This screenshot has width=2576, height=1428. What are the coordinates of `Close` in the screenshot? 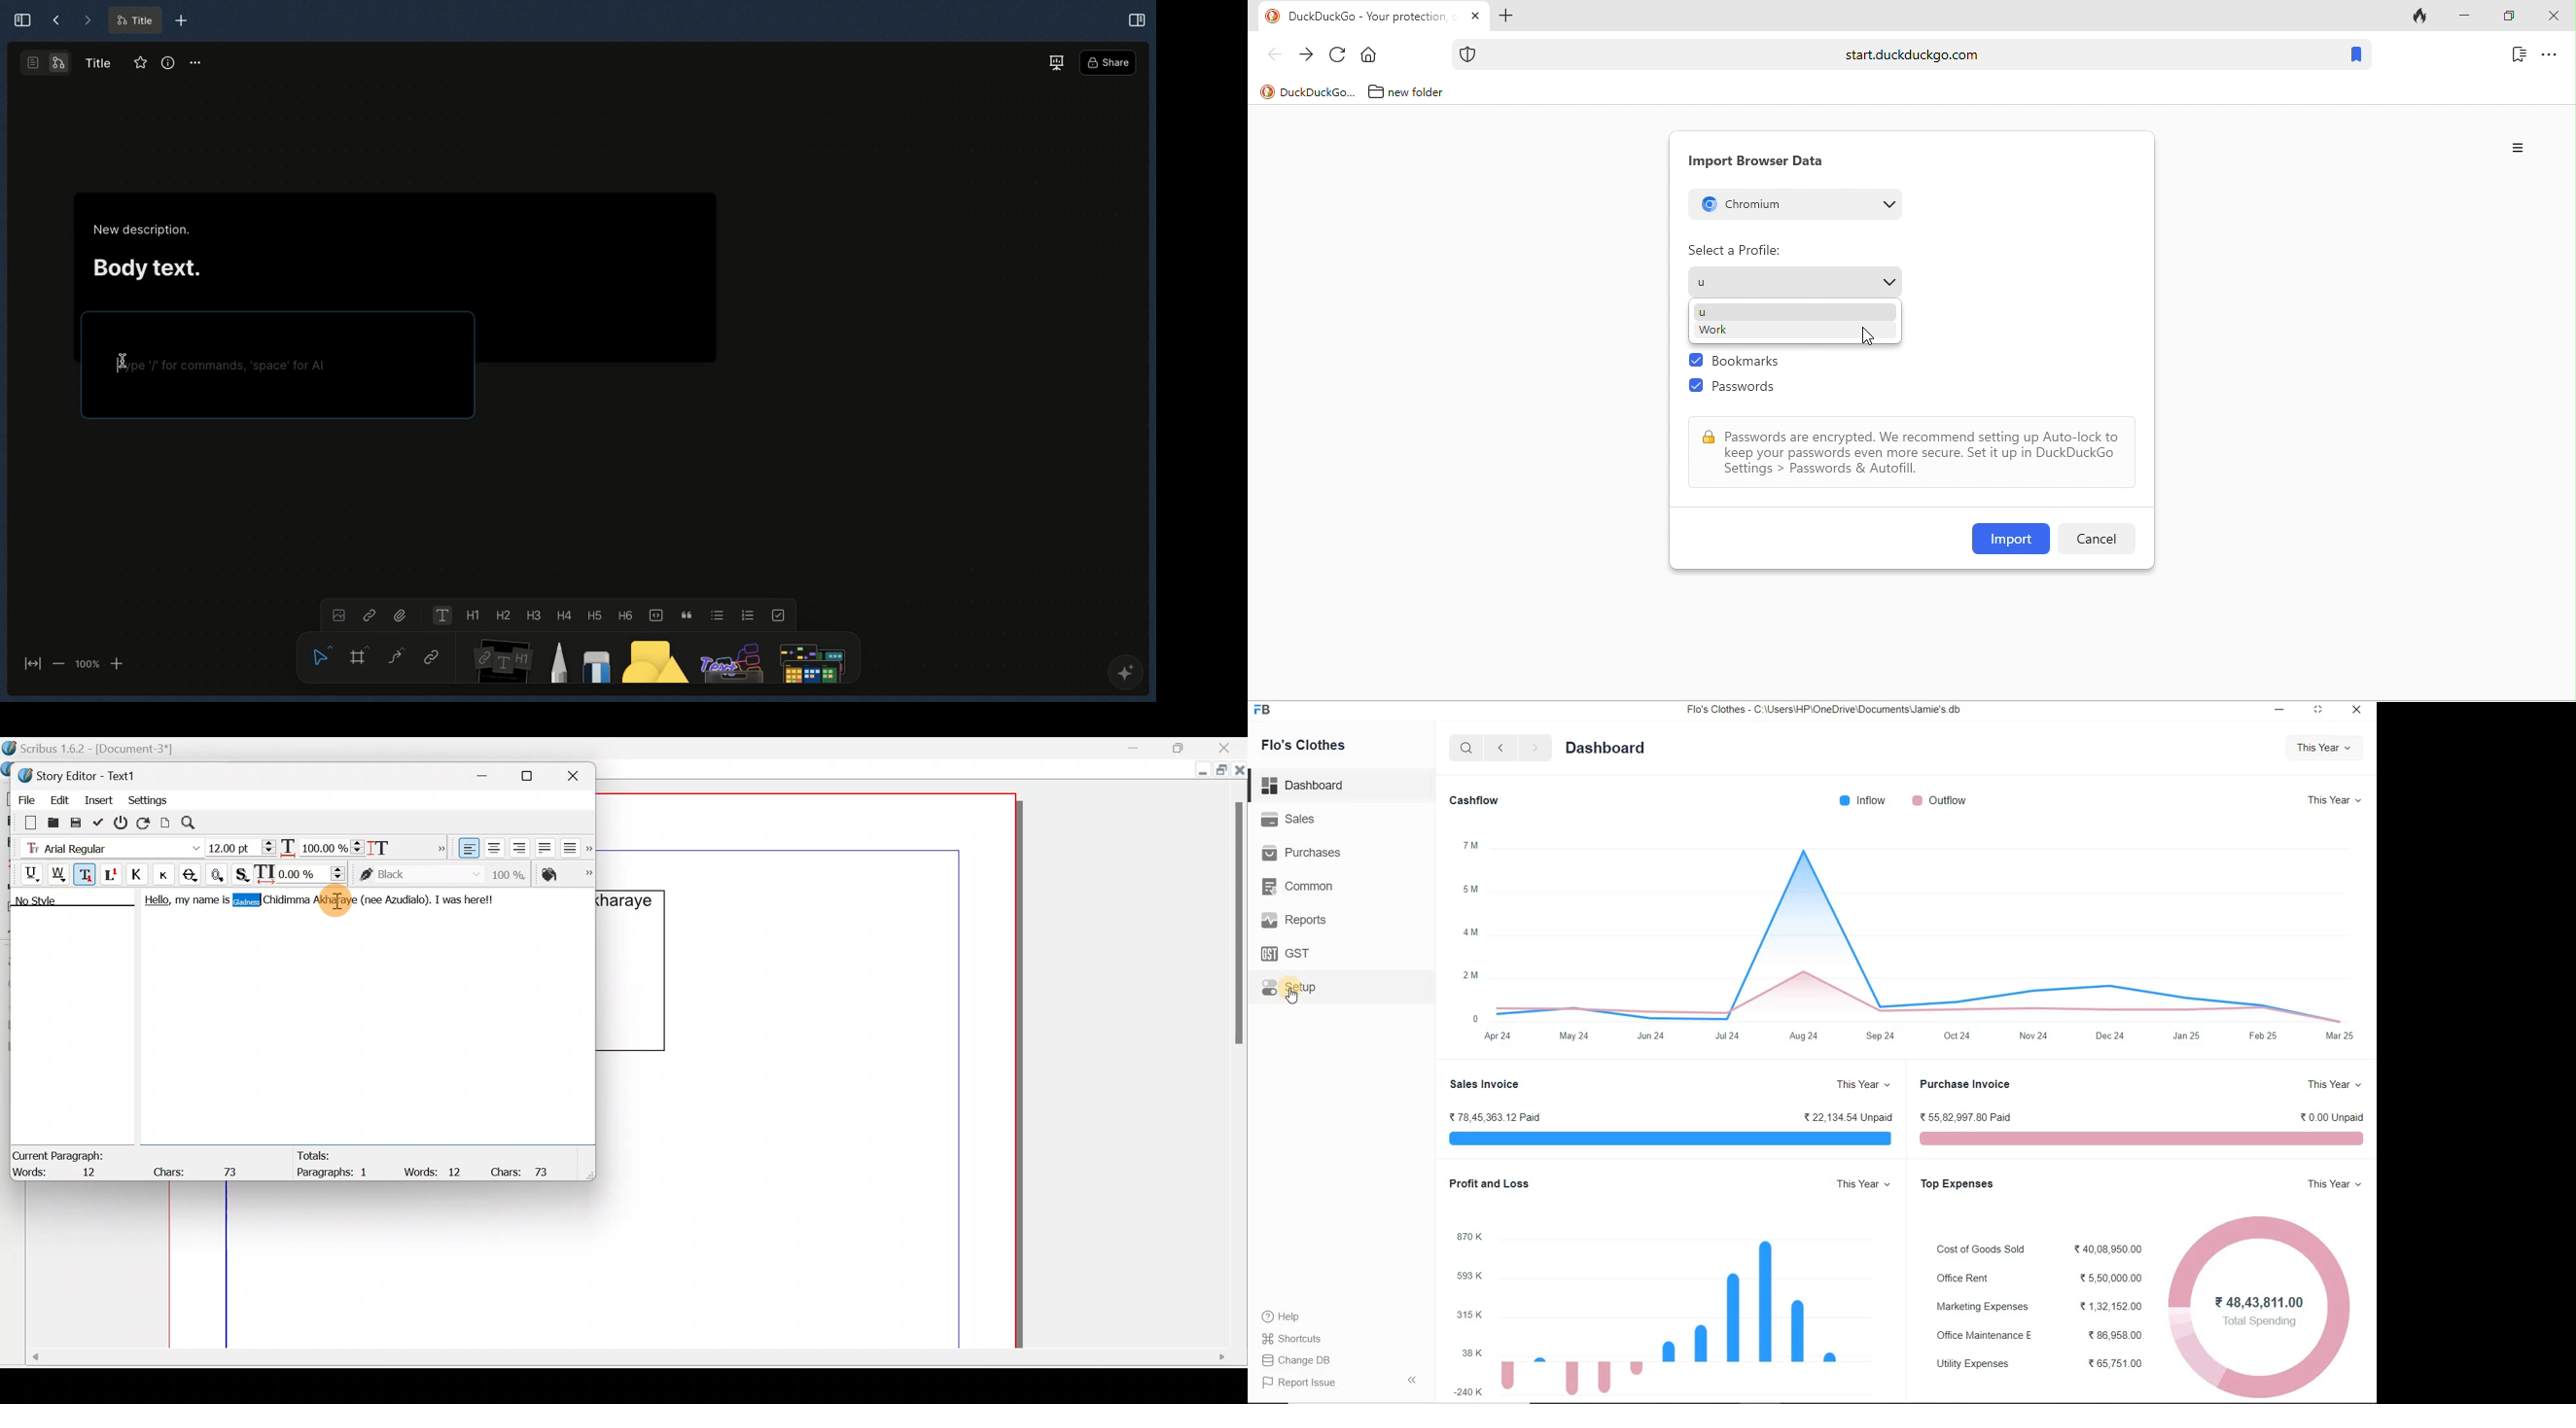 It's located at (2355, 711).